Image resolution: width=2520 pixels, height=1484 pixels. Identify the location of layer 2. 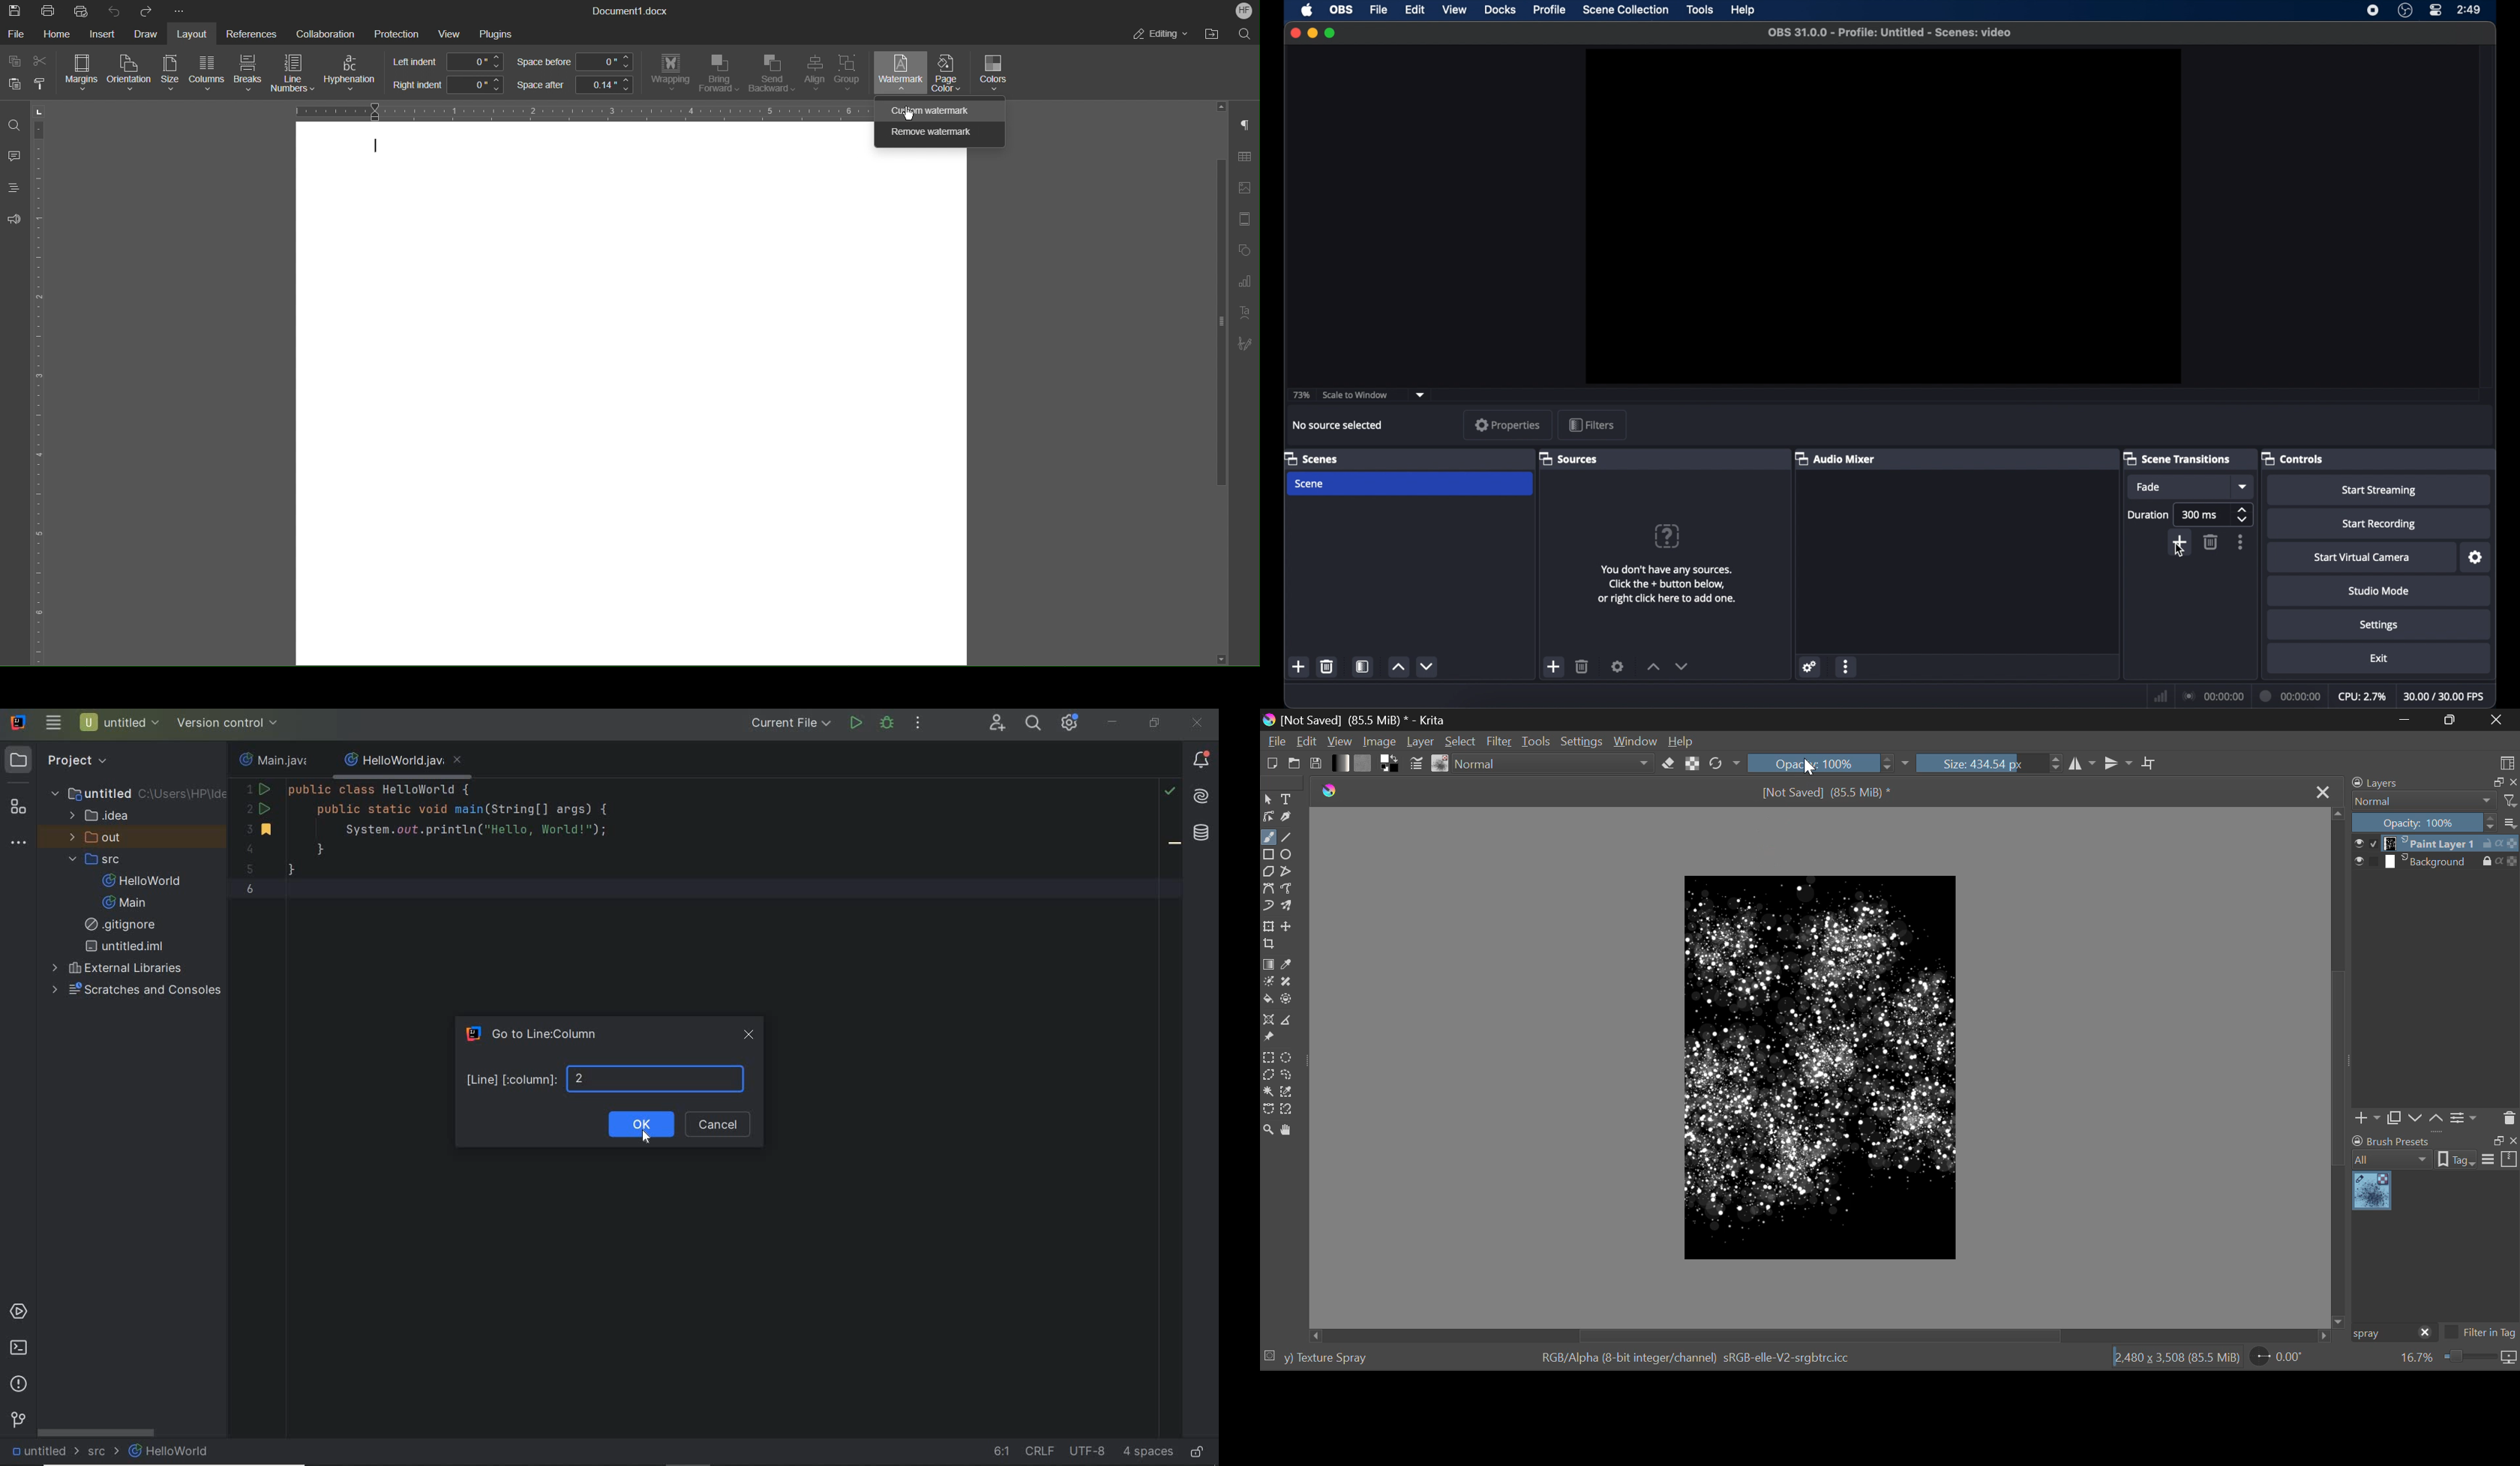
(2431, 862).